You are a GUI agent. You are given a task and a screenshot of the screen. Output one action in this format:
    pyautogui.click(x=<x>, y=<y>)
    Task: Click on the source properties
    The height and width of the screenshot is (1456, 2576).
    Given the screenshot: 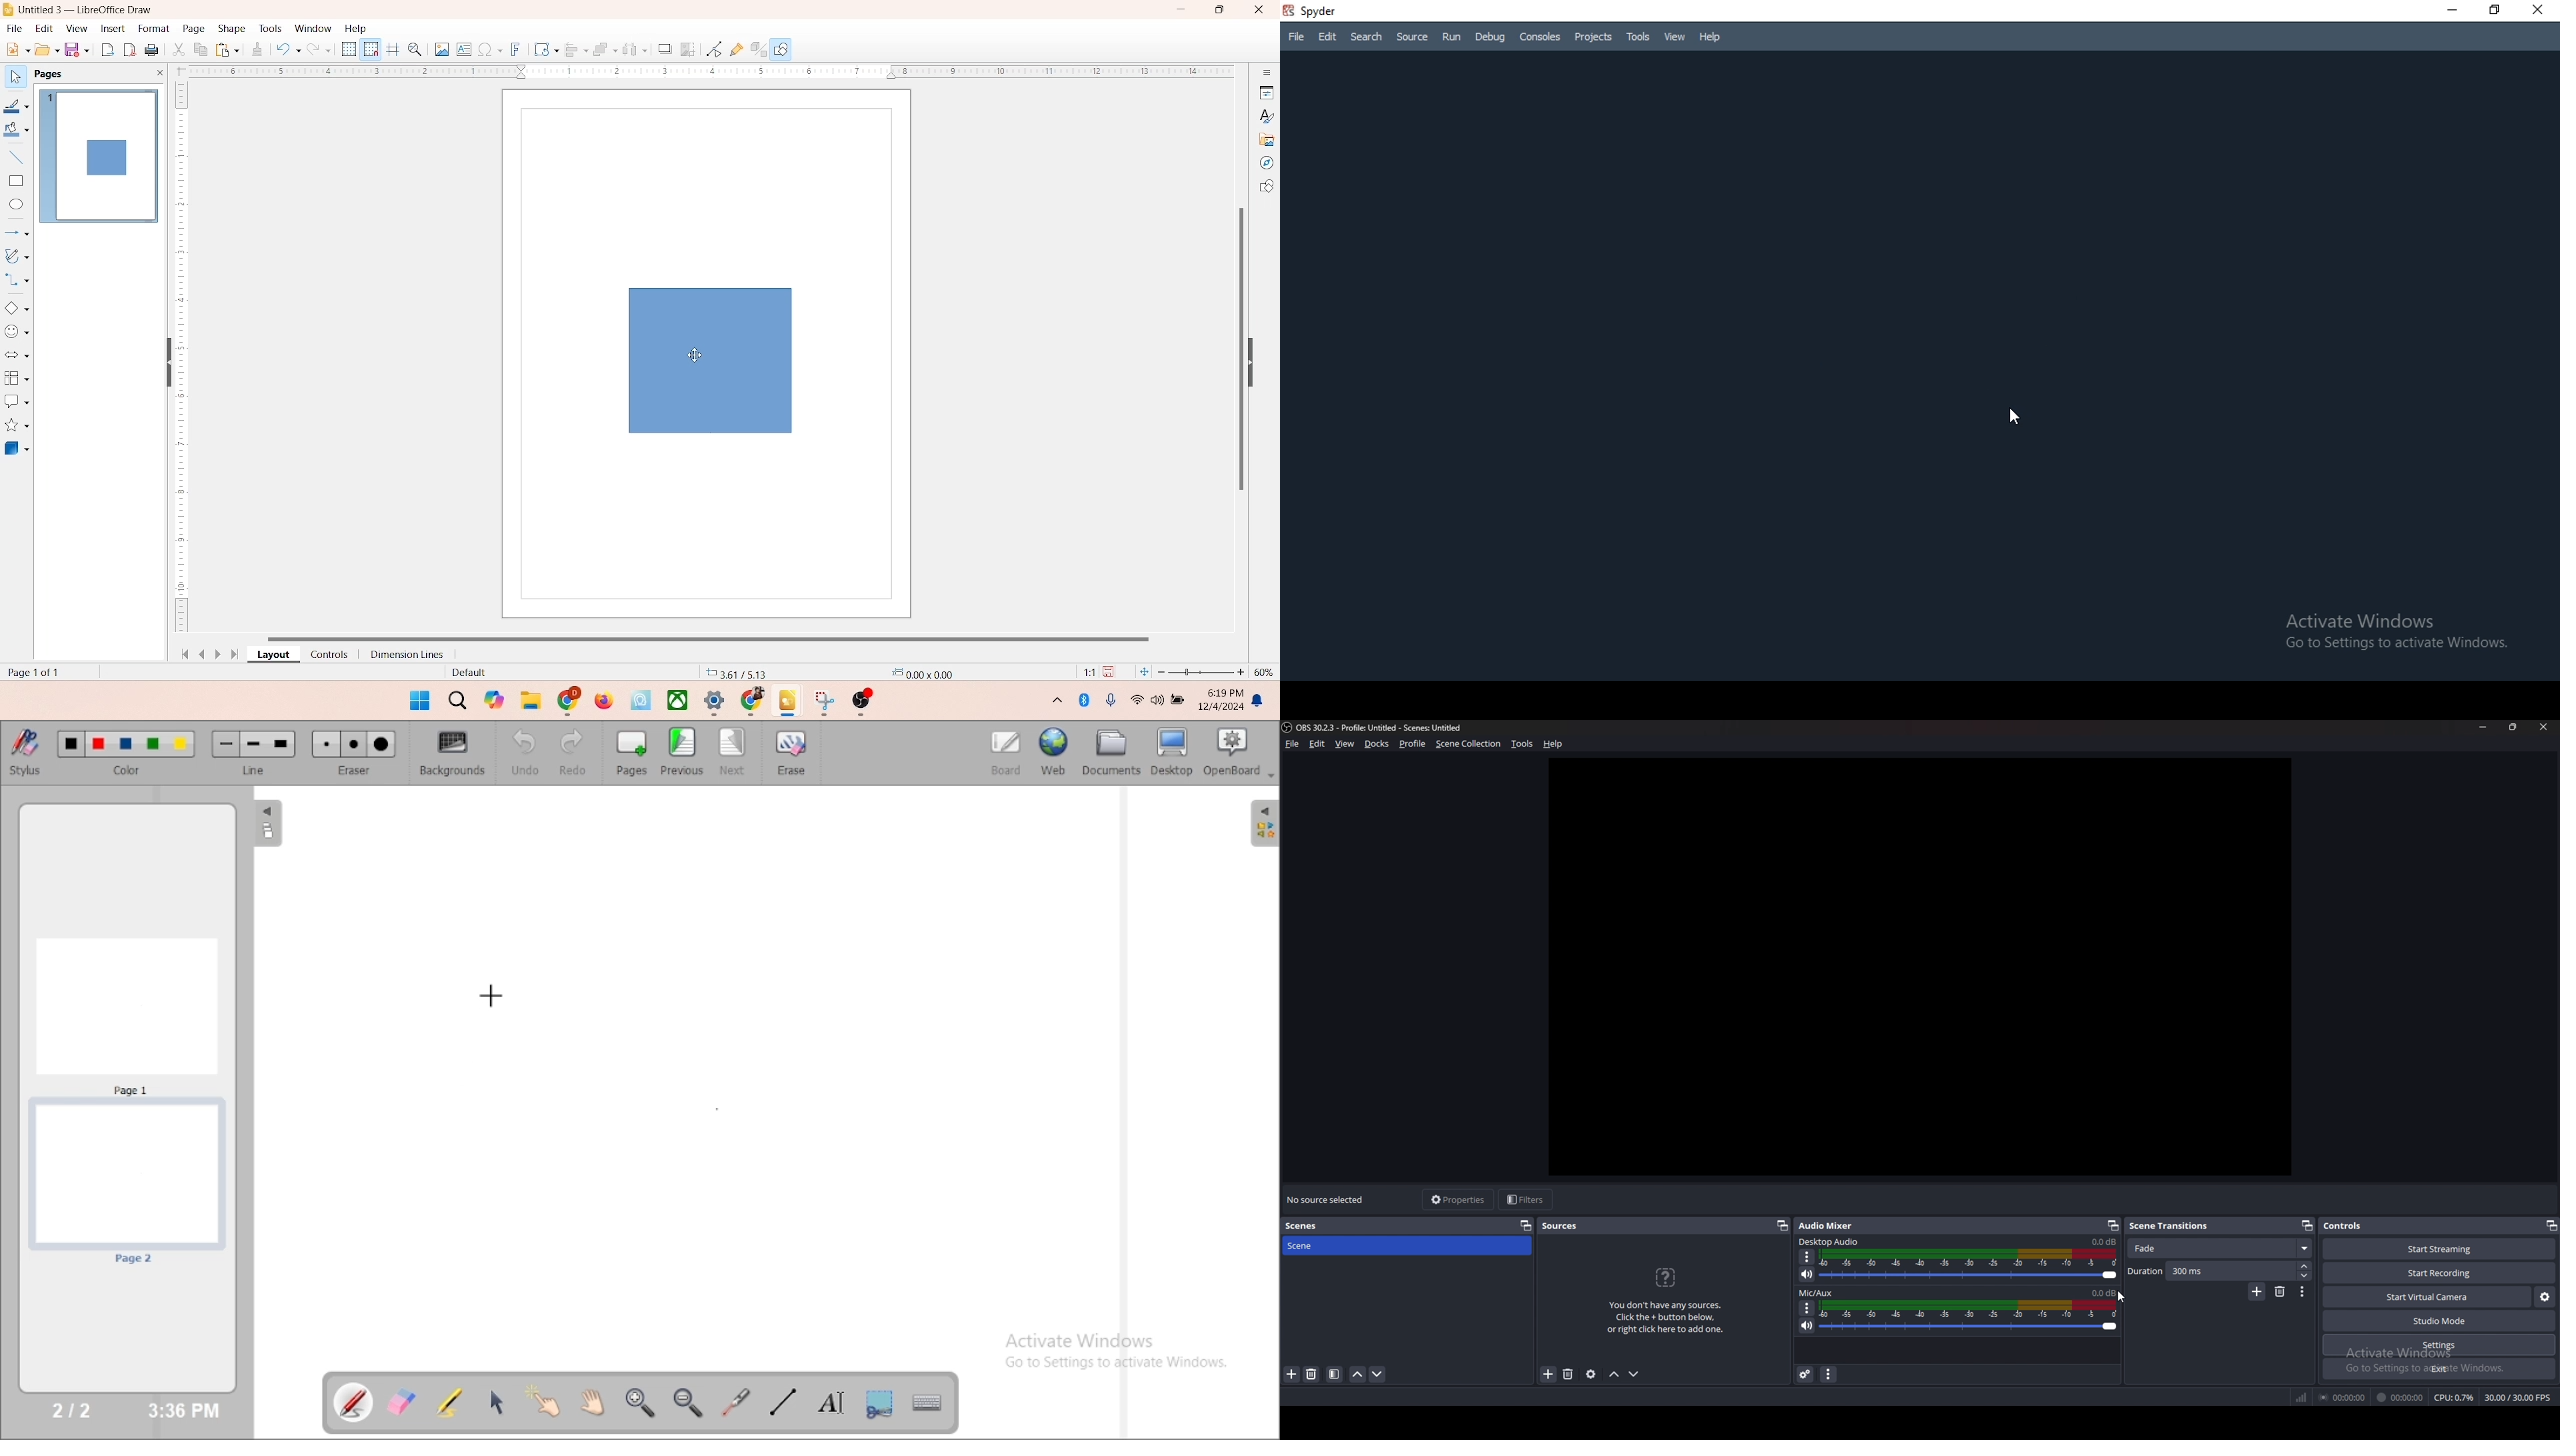 What is the action you would take?
    pyautogui.click(x=1590, y=1375)
    